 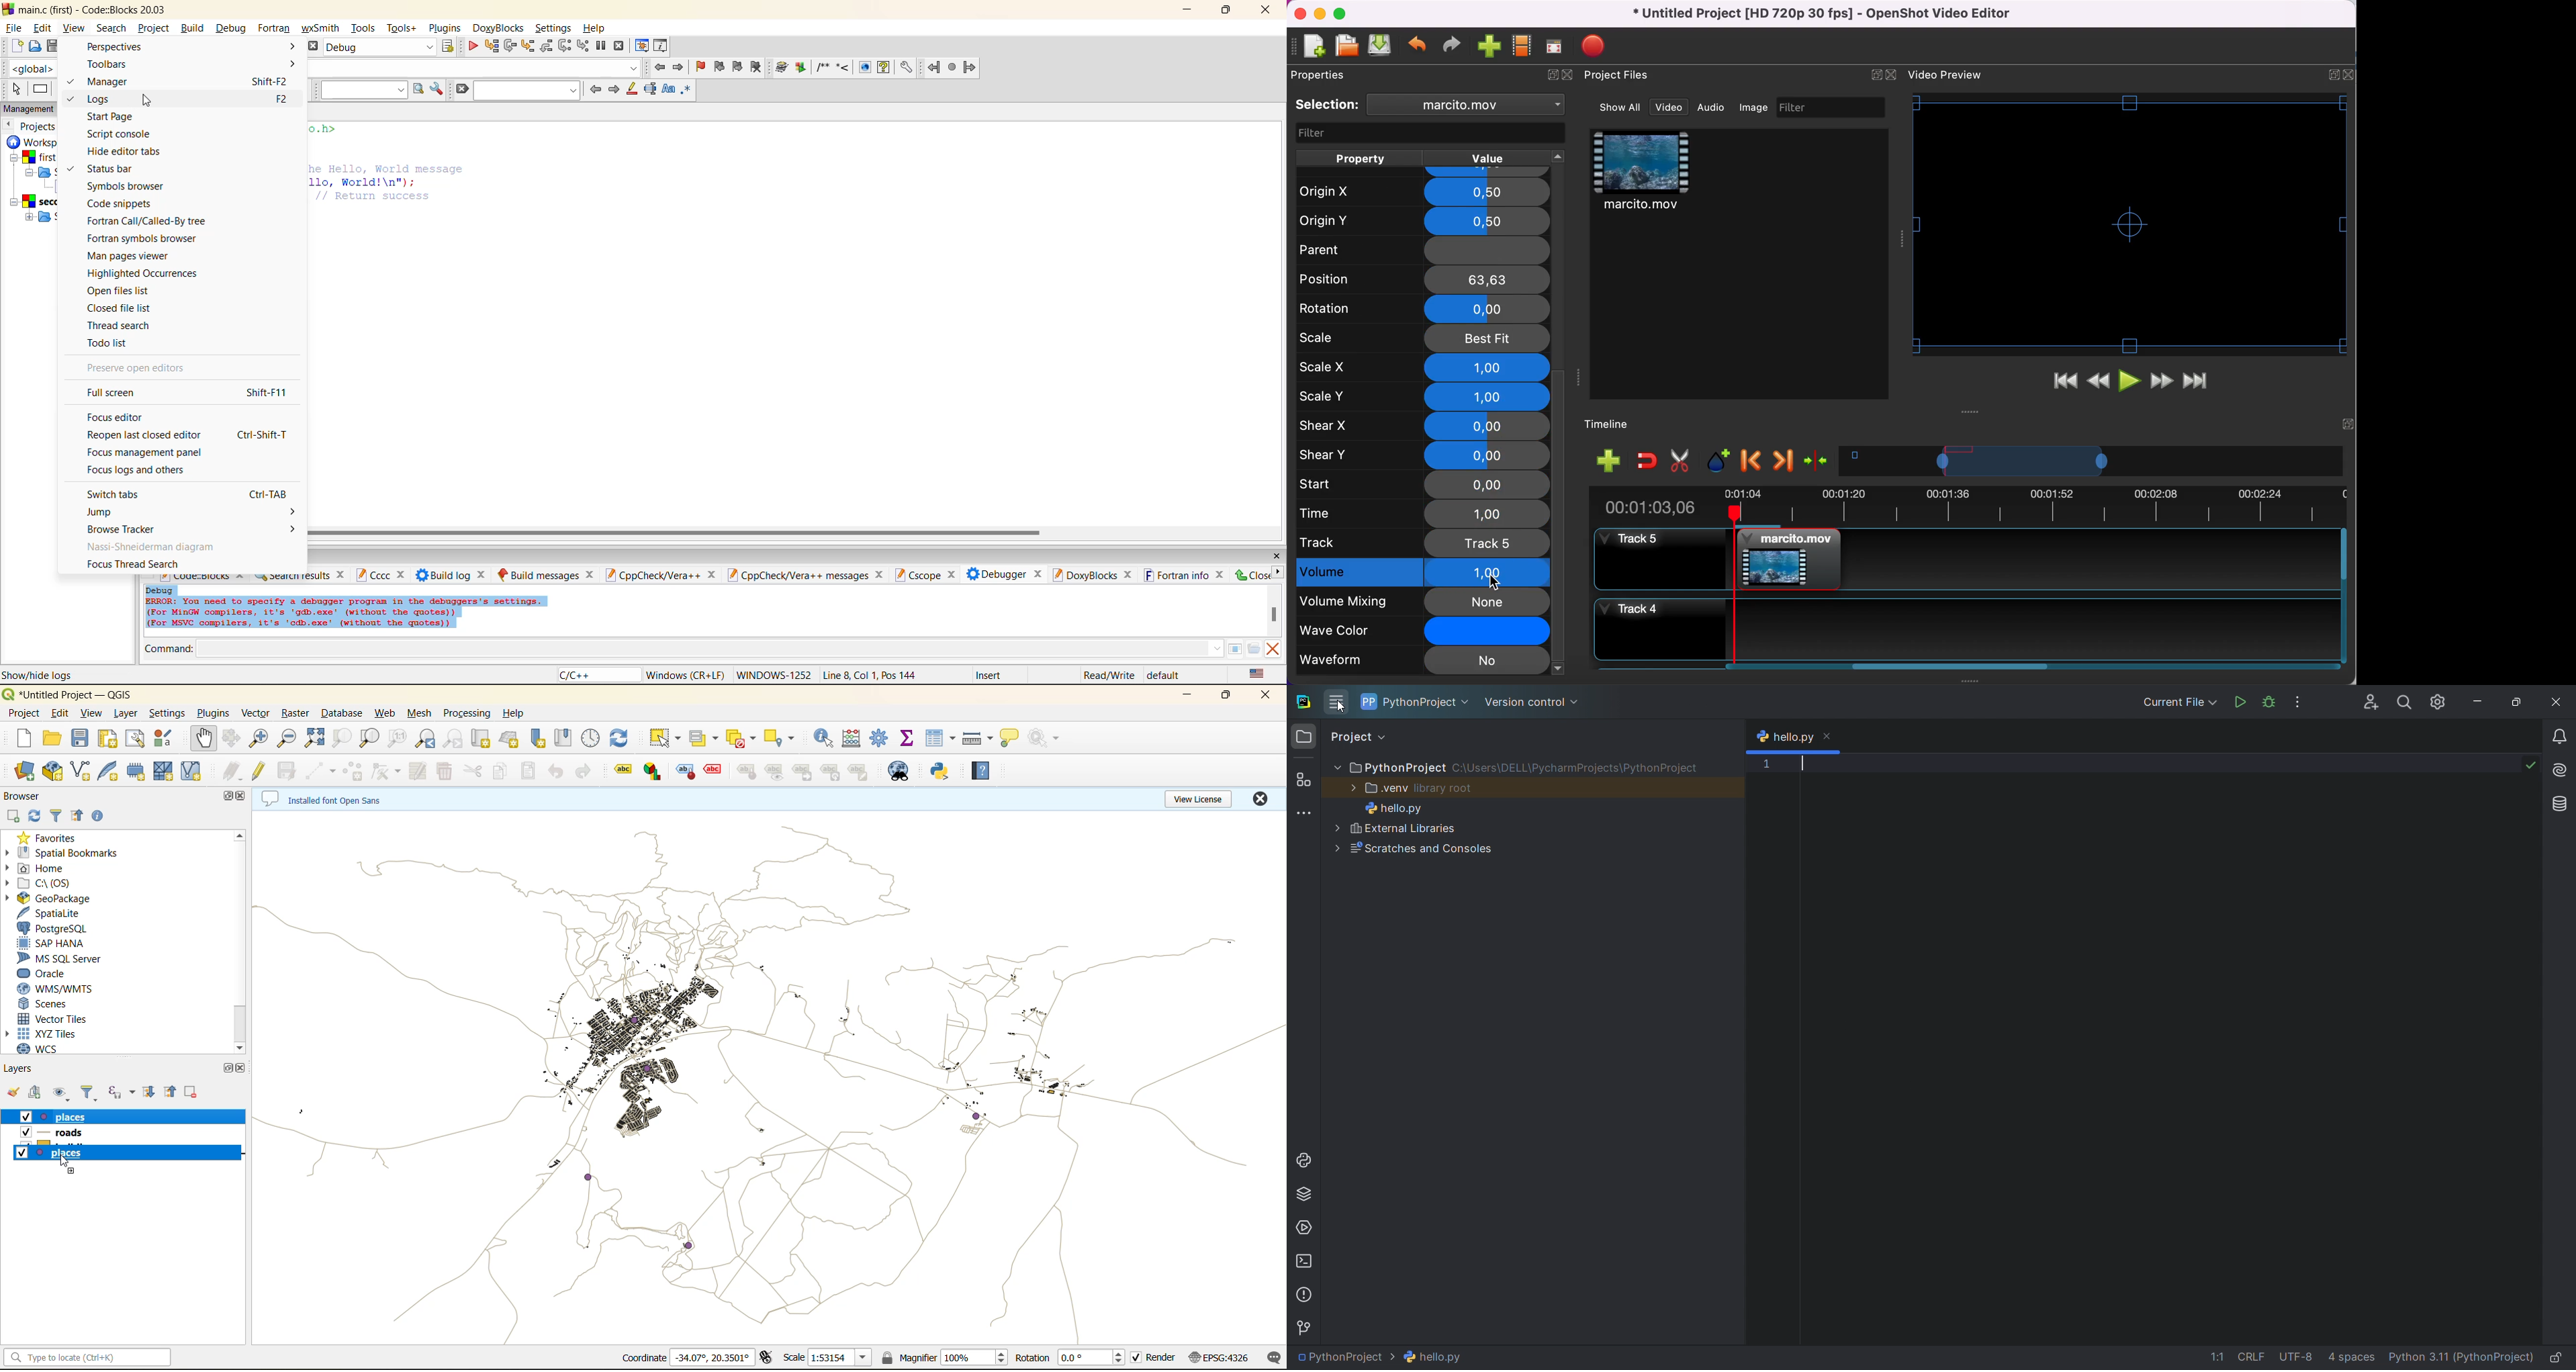 What do you see at coordinates (139, 773) in the screenshot?
I see `temporary scratch layer` at bounding box center [139, 773].